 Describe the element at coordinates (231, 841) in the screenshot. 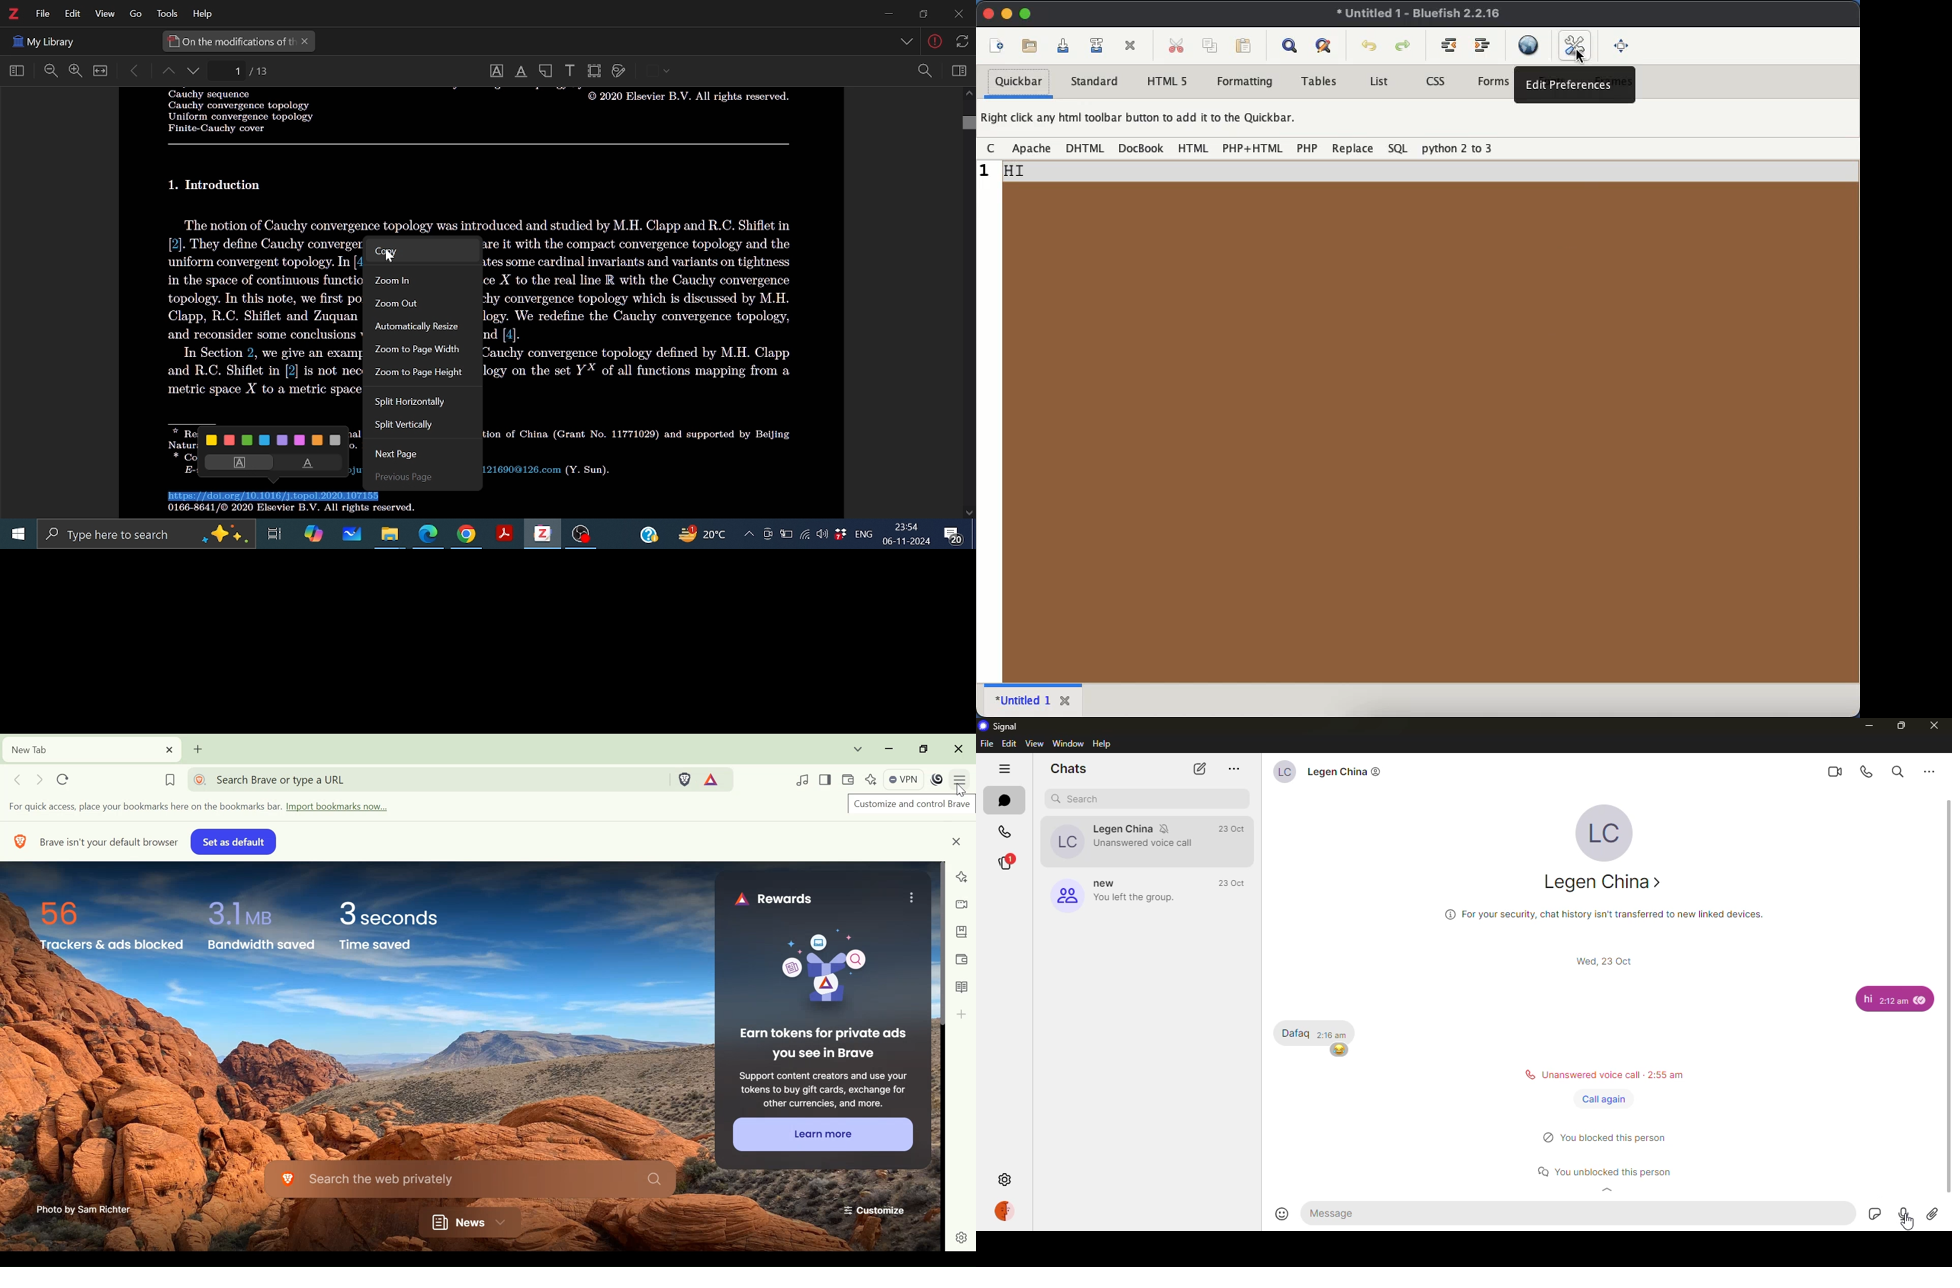

I see `set as default` at that location.